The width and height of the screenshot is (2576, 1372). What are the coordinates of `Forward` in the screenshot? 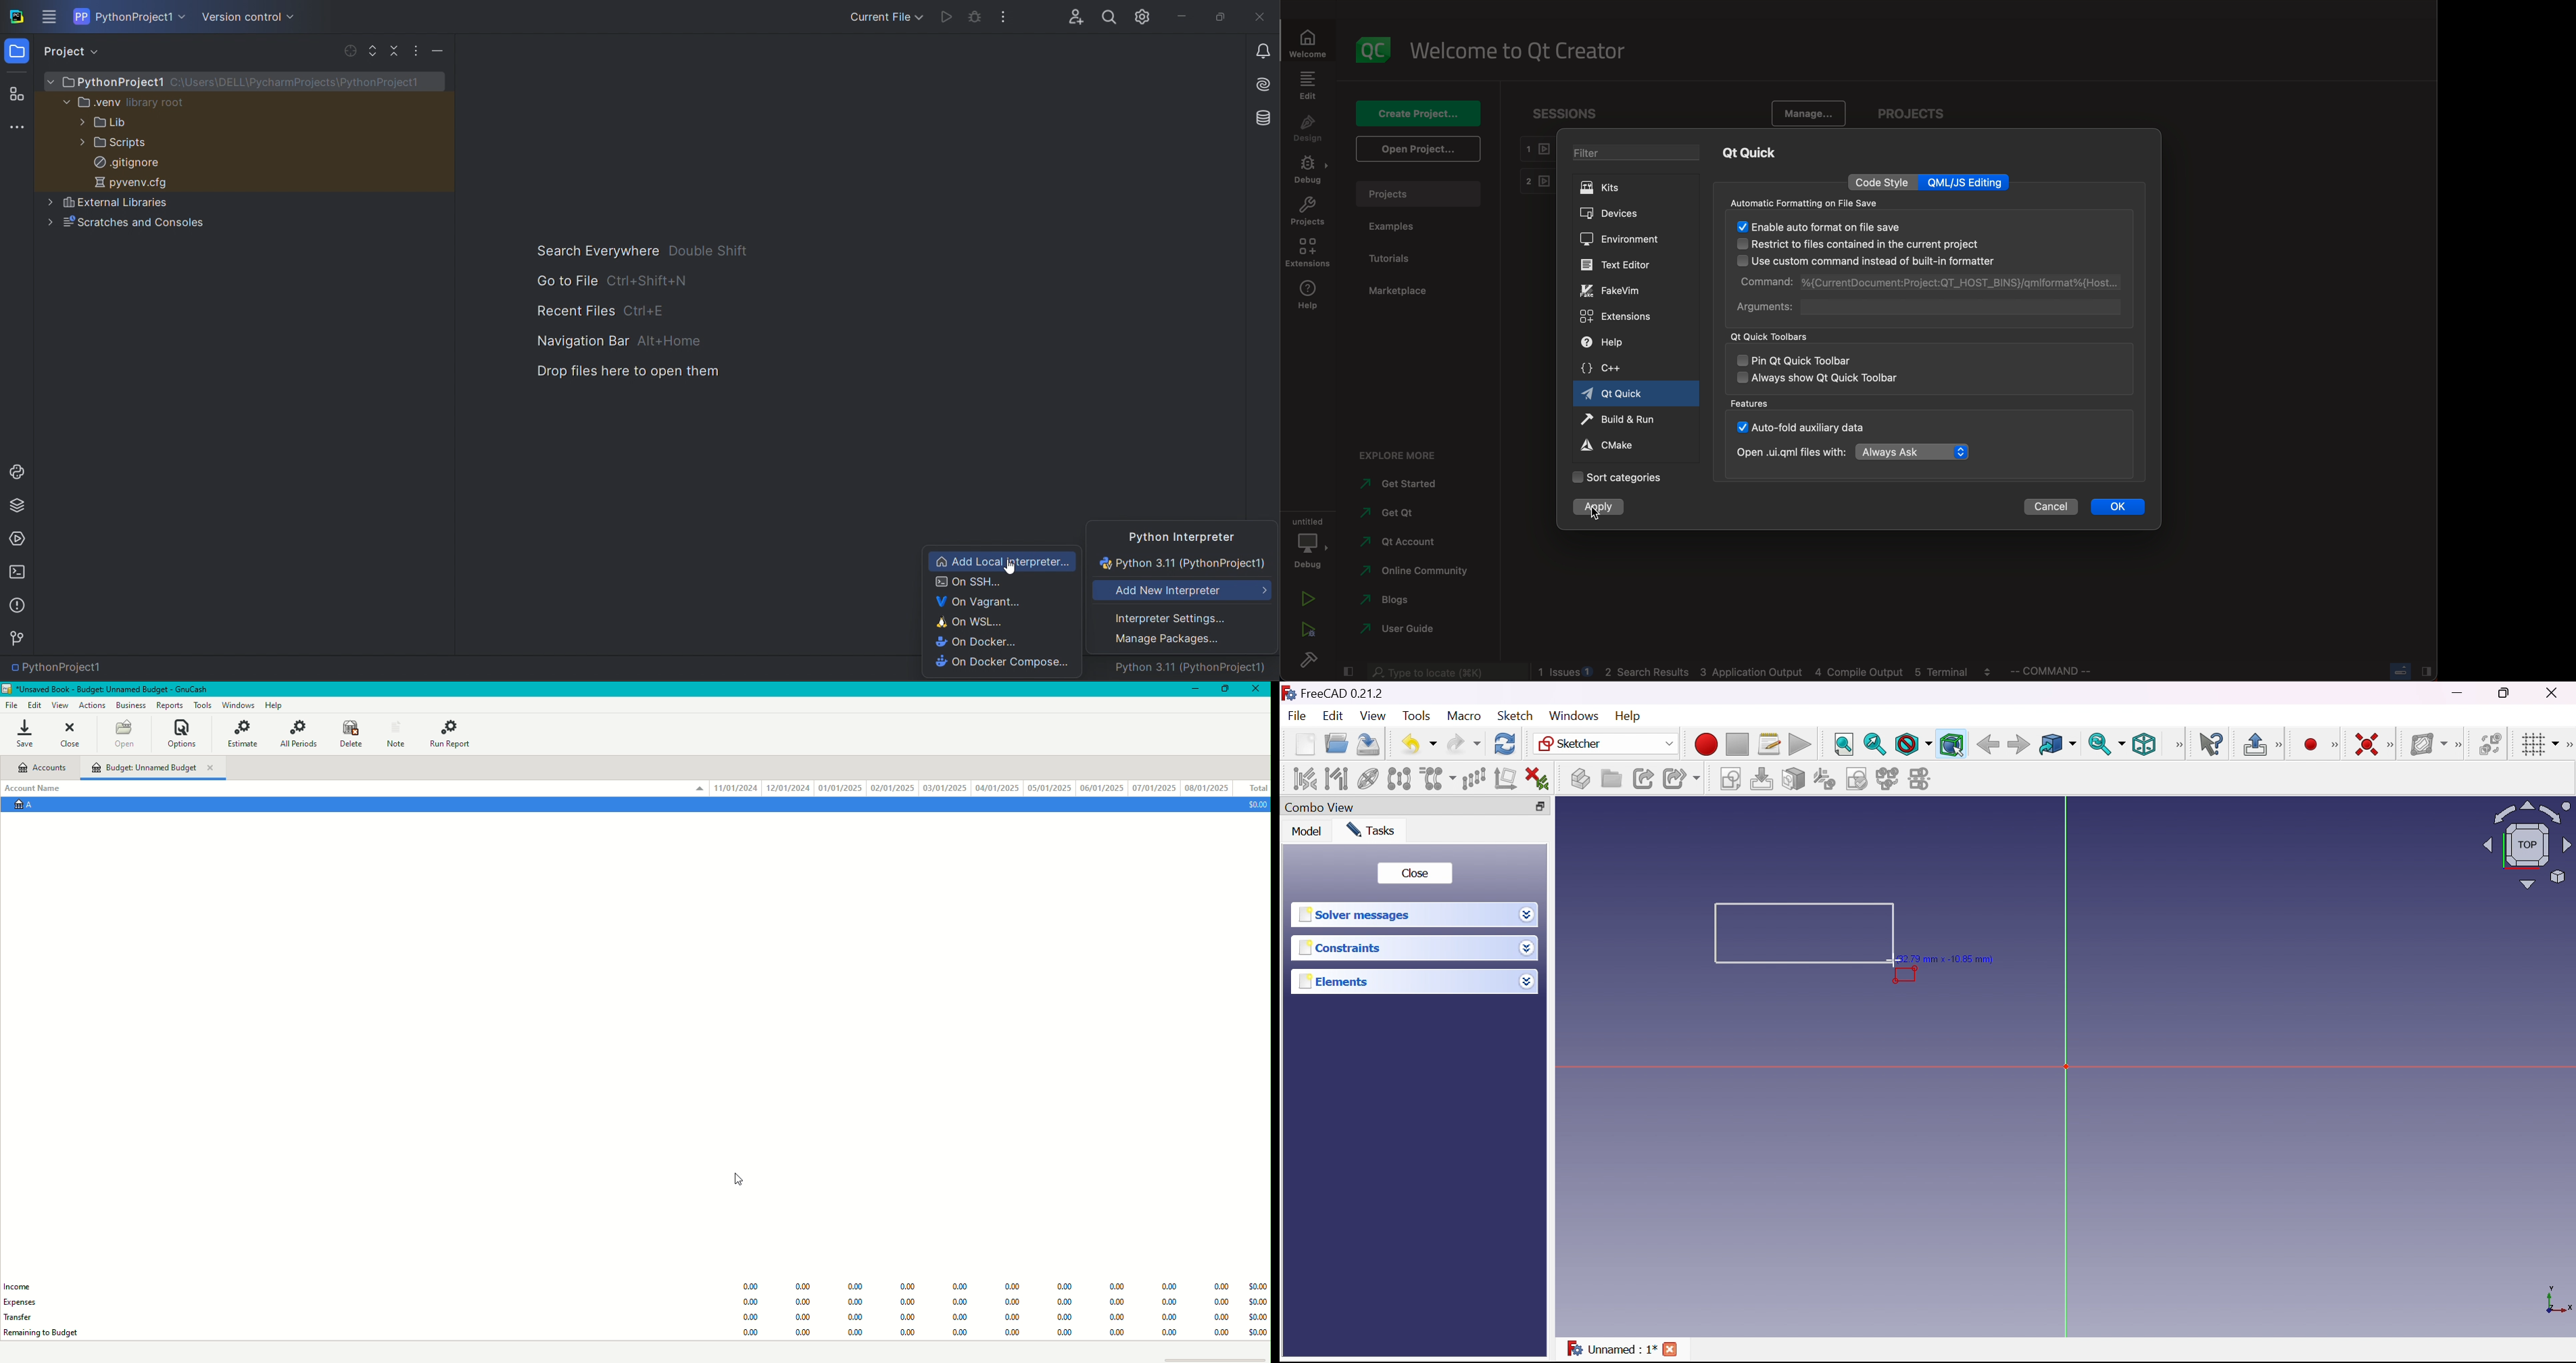 It's located at (2018, 745).